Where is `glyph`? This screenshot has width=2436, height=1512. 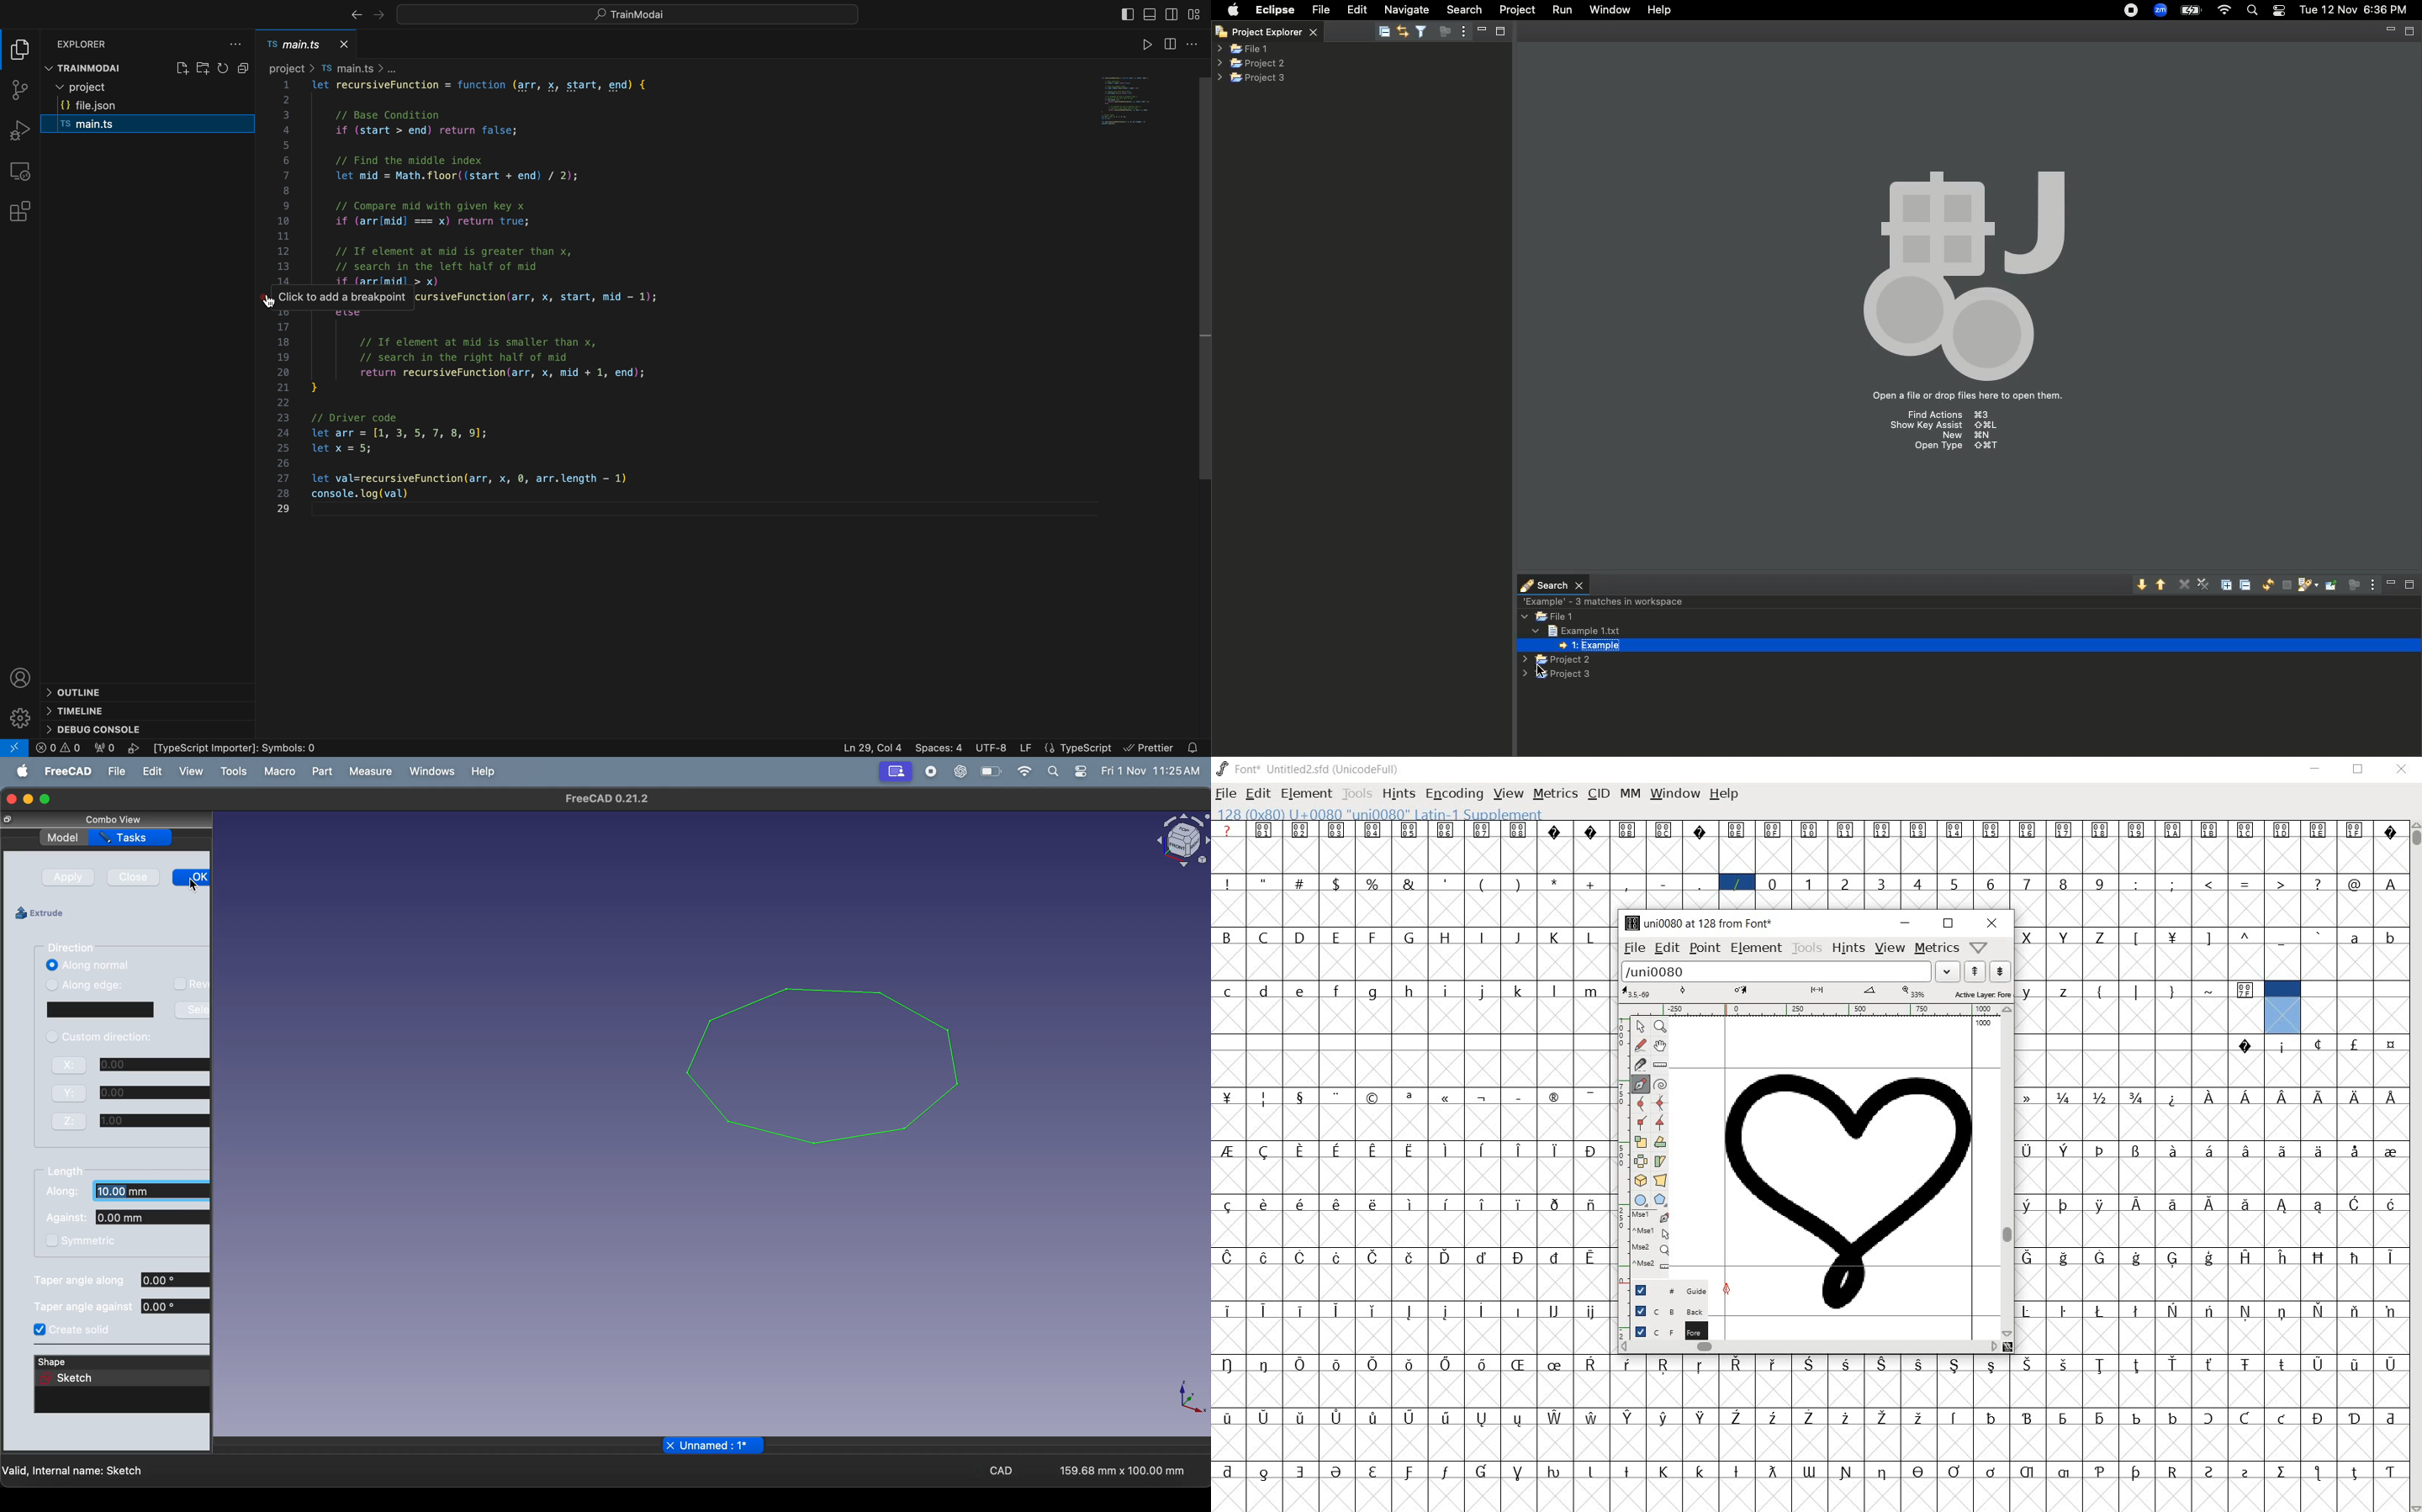 glyph is located at coordinates (2173, 1364).